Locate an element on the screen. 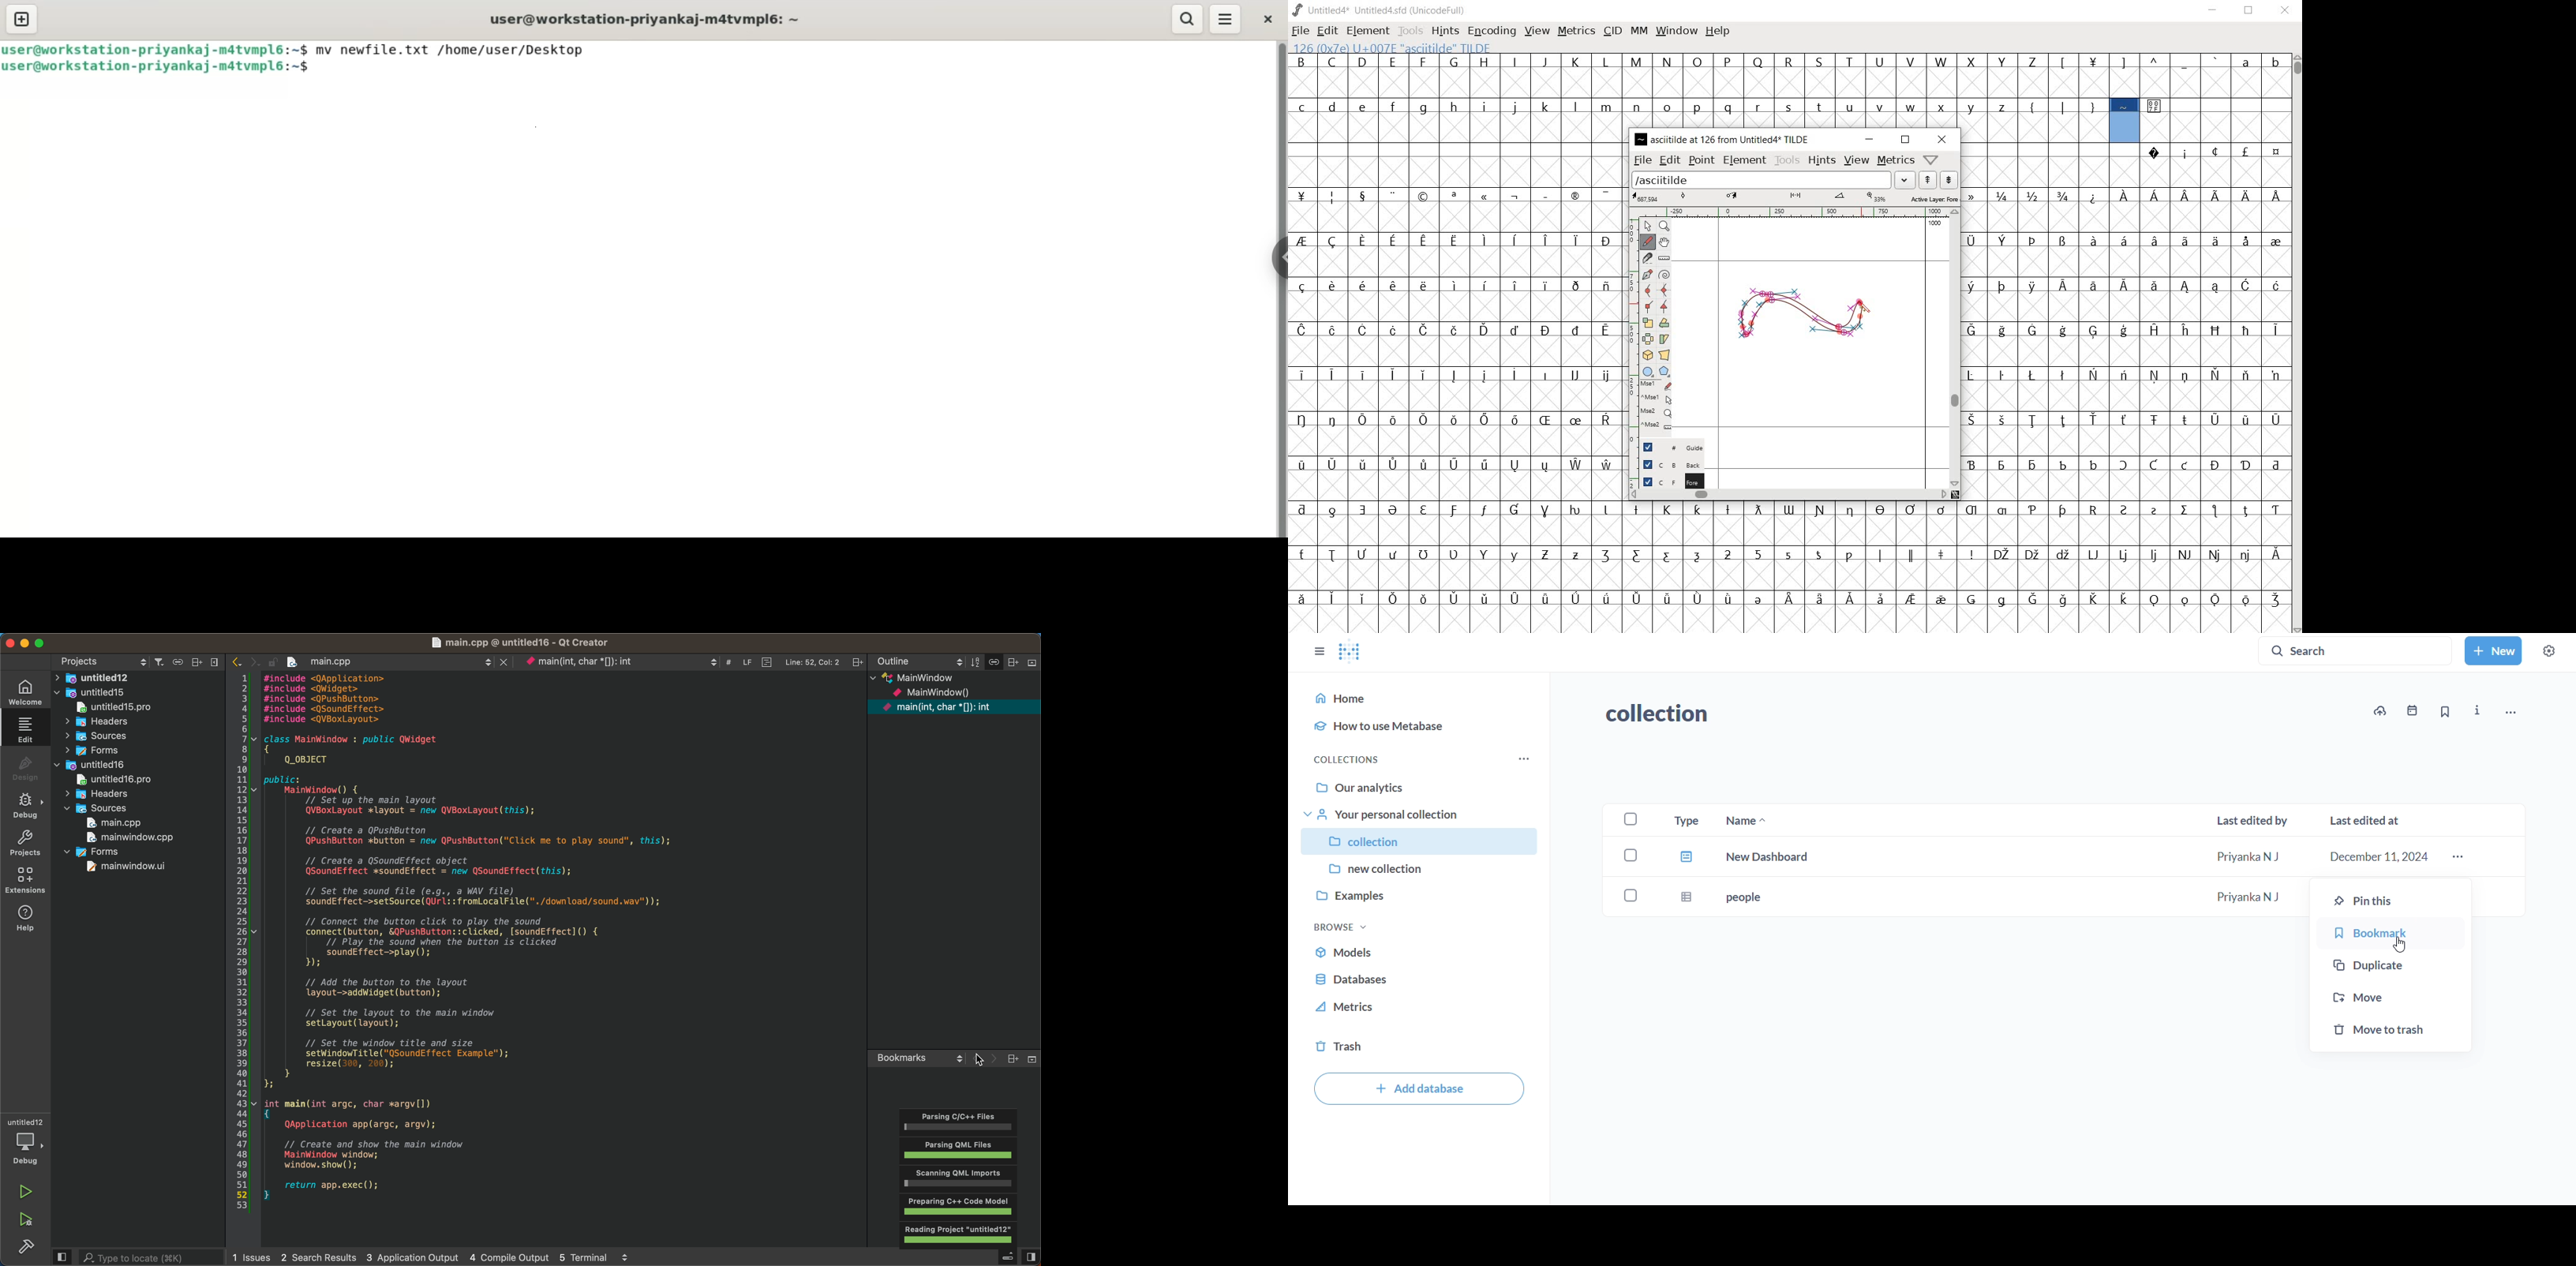  EDIT is located at coordinates (1326, 30).